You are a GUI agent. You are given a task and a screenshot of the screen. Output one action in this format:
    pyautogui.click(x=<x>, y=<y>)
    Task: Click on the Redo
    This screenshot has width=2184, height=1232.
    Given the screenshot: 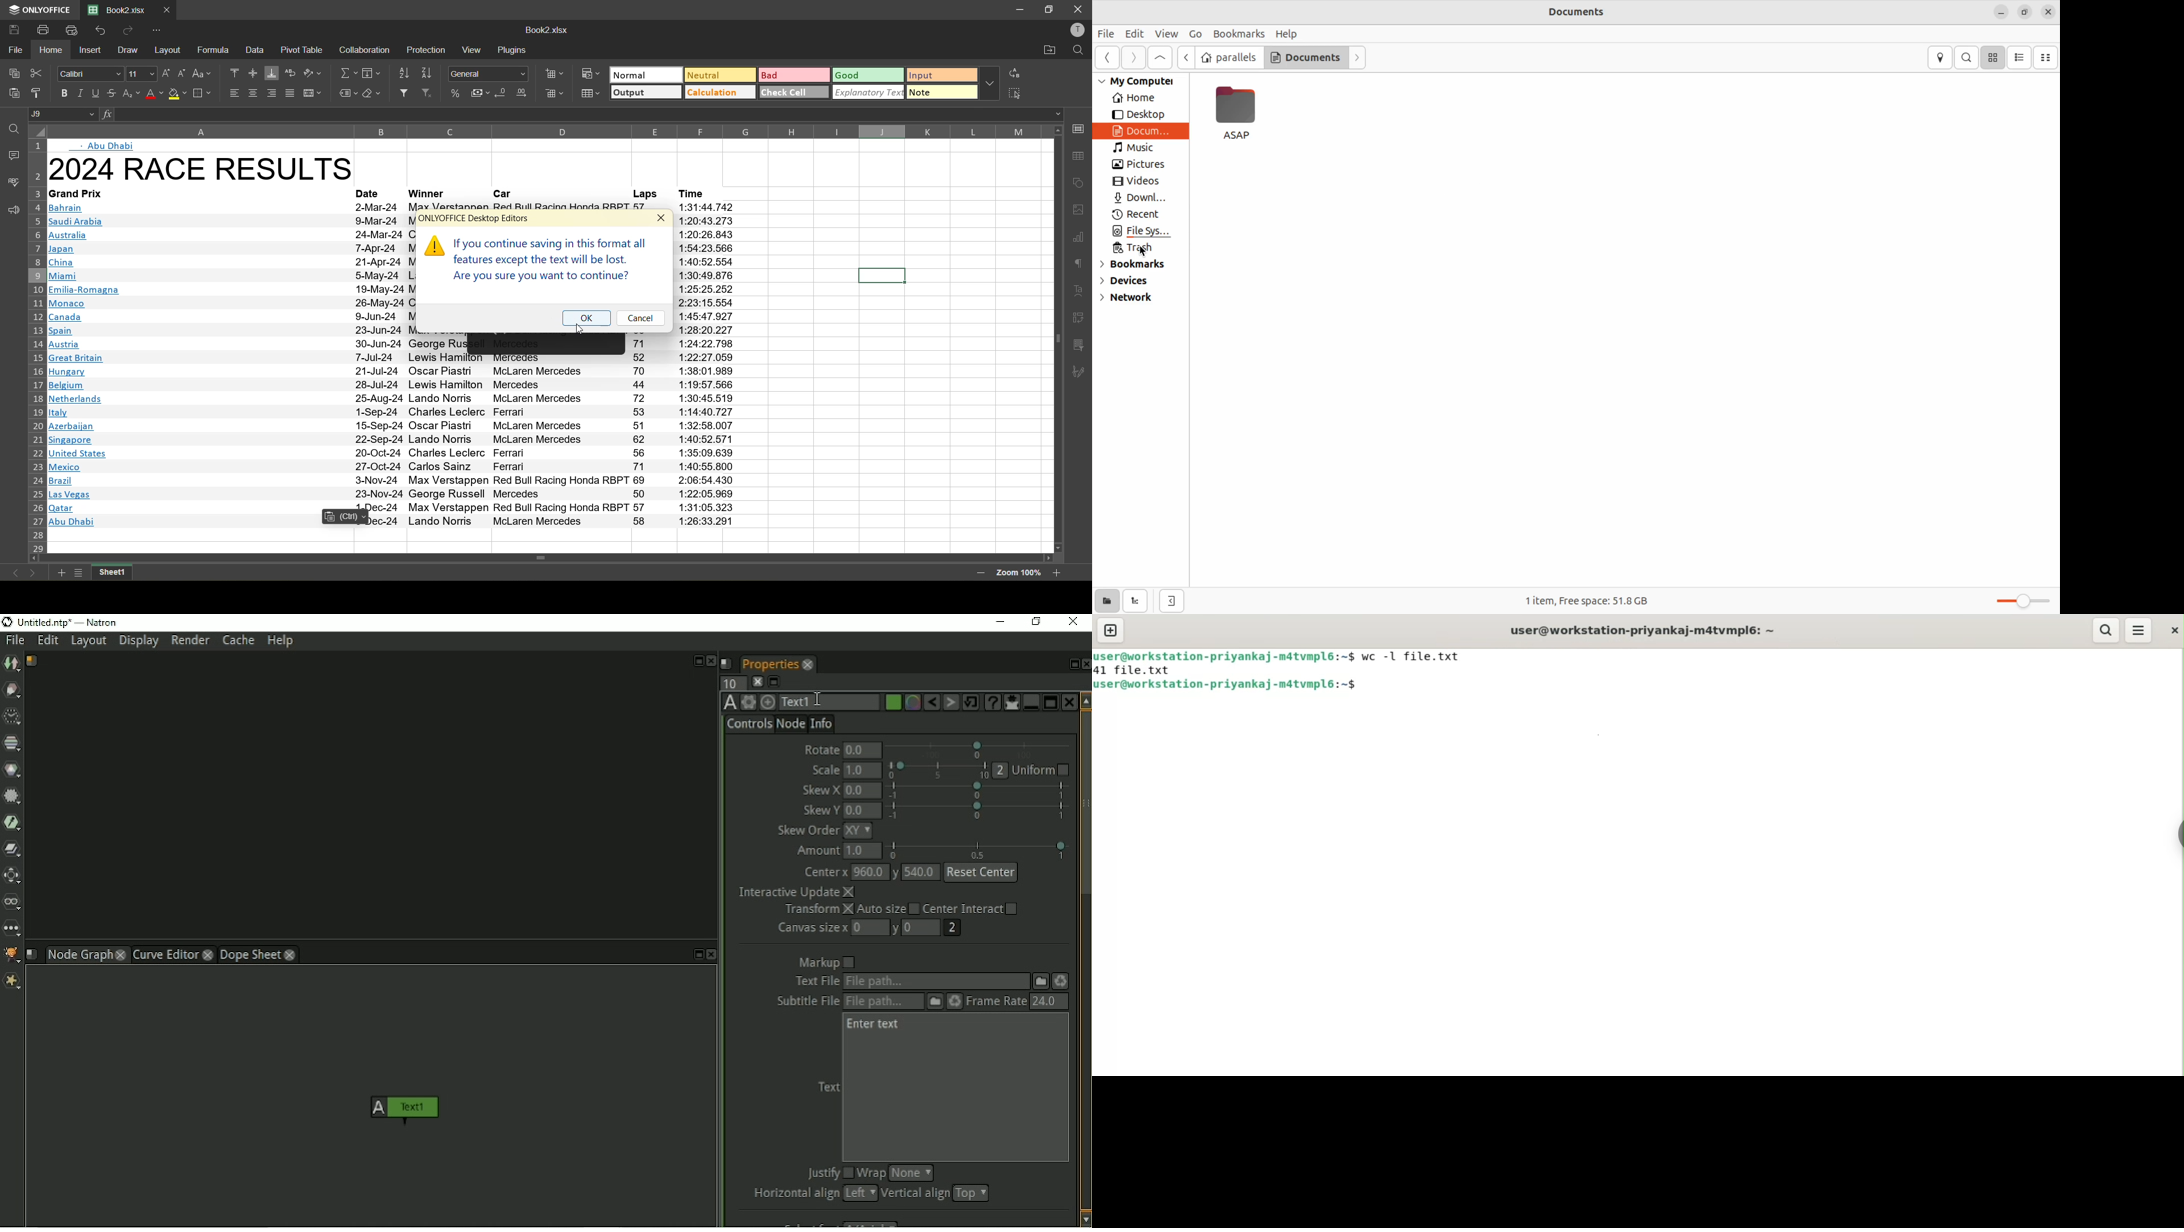 What is the action you would take?
    pyautogui.click(x=951, y=703)
    